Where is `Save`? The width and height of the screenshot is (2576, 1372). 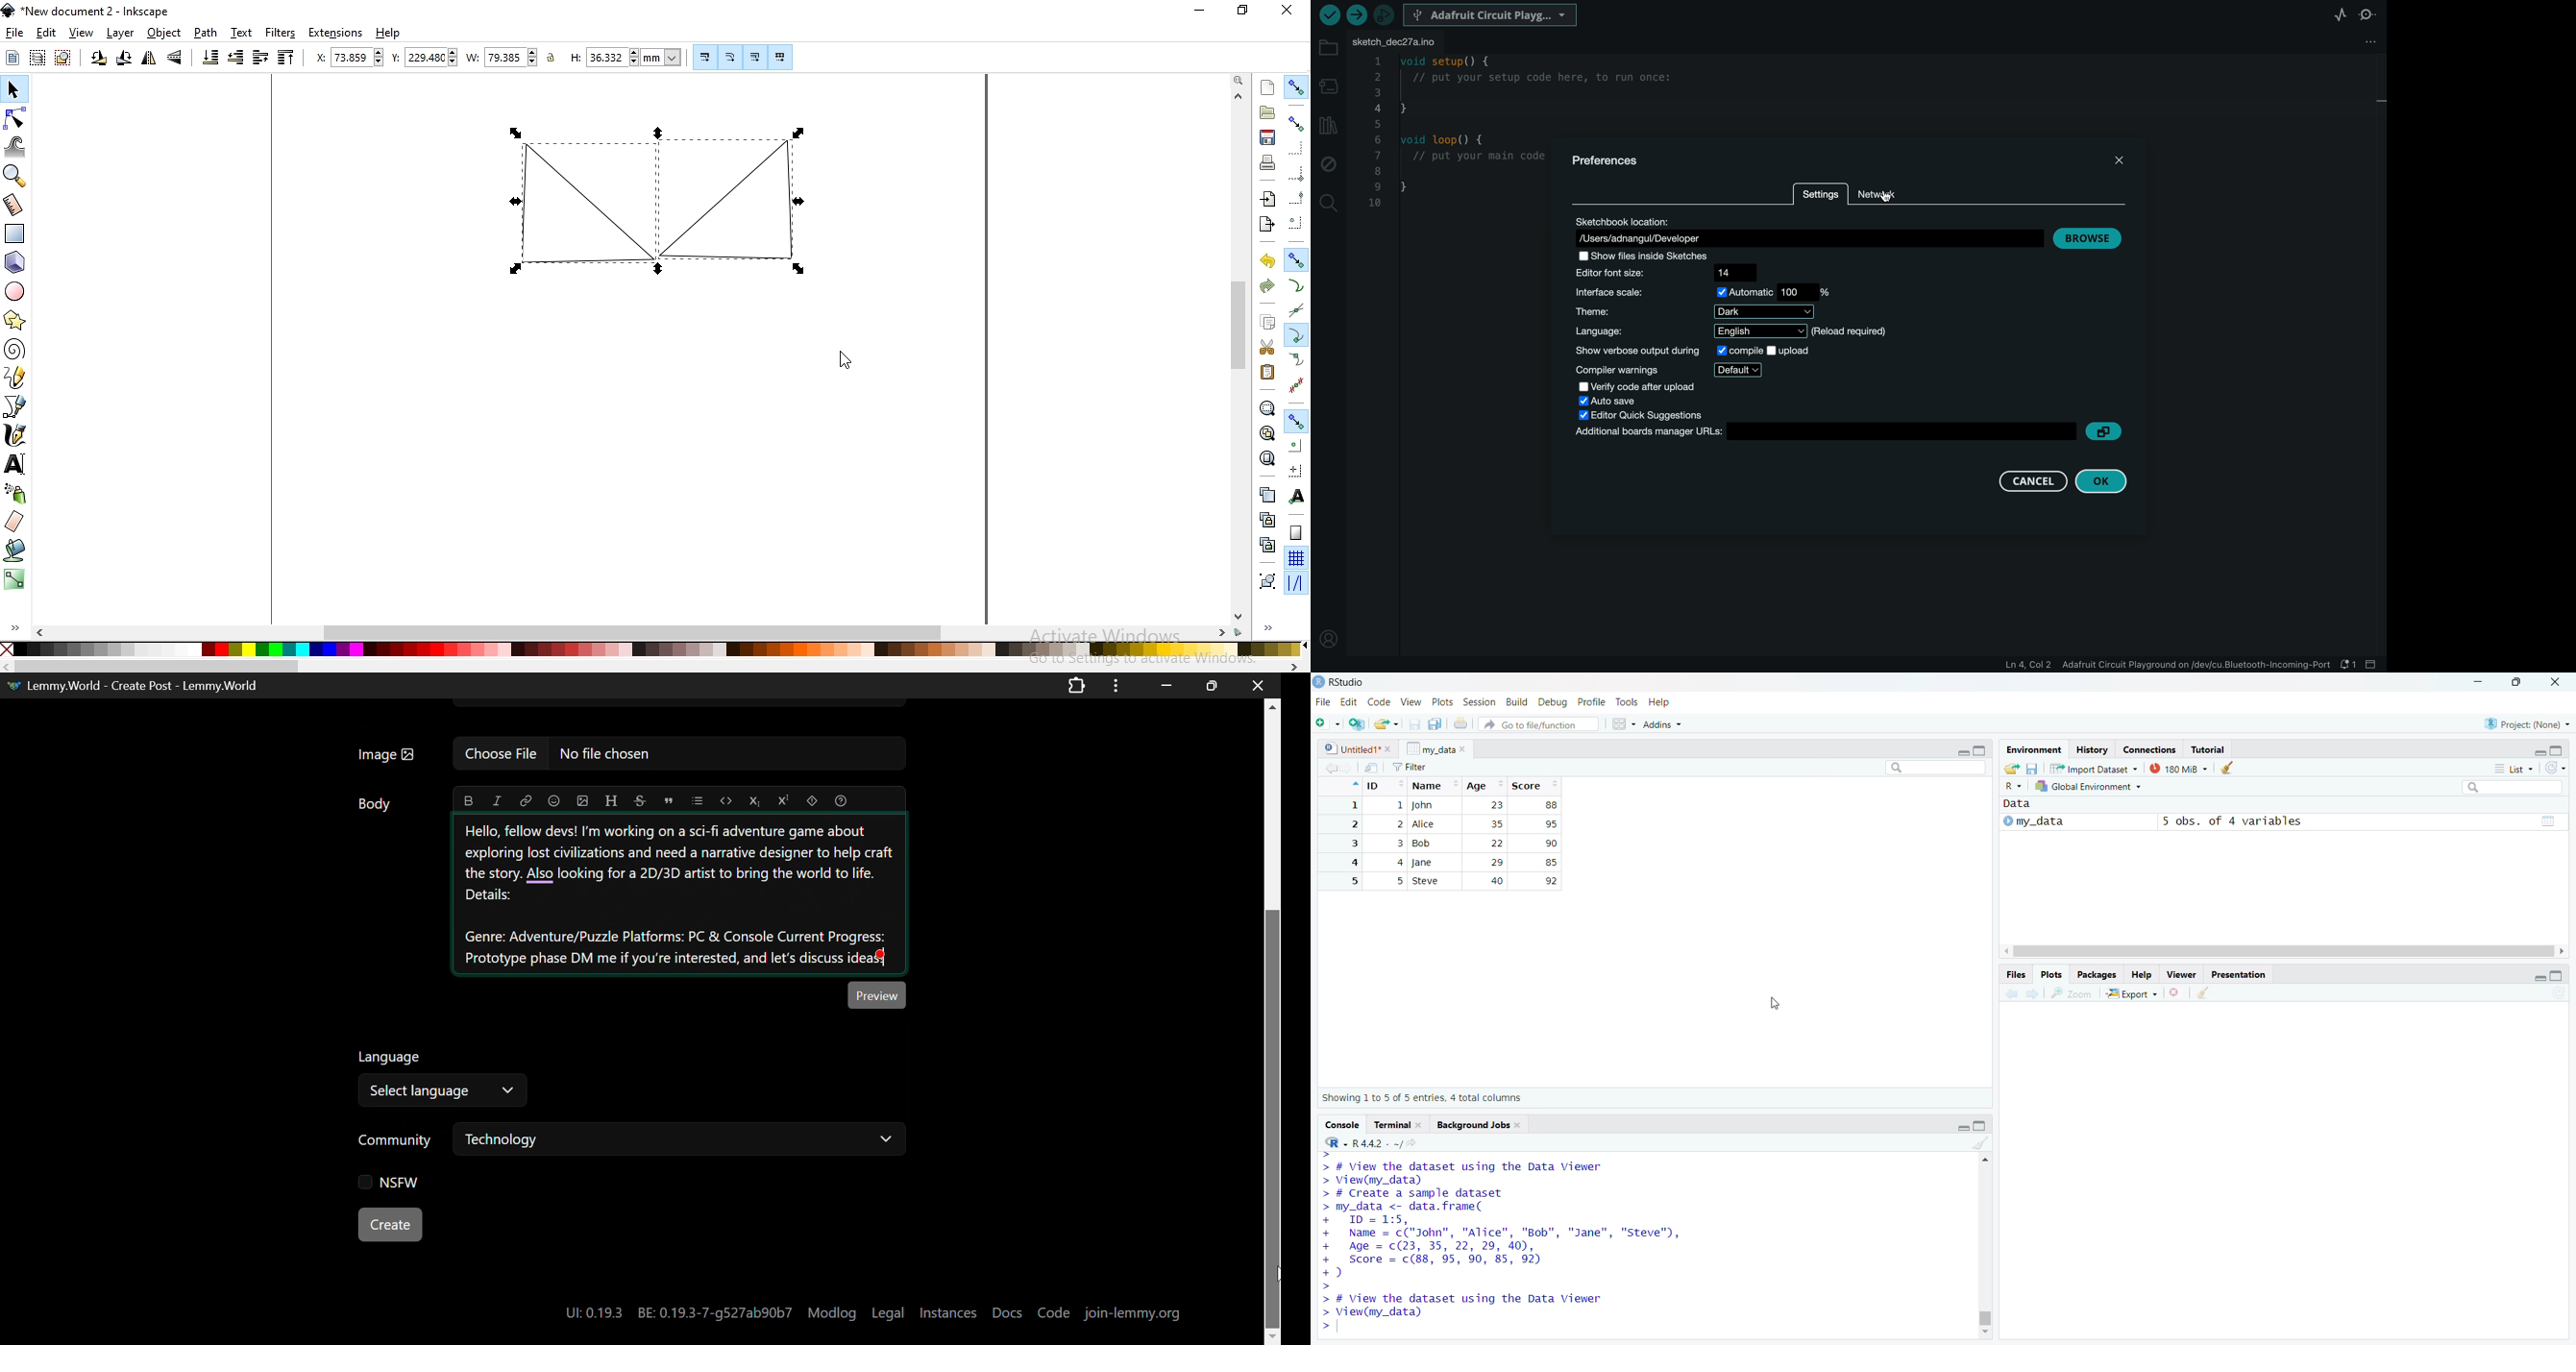
Save is located at coordinates (1398, 767).